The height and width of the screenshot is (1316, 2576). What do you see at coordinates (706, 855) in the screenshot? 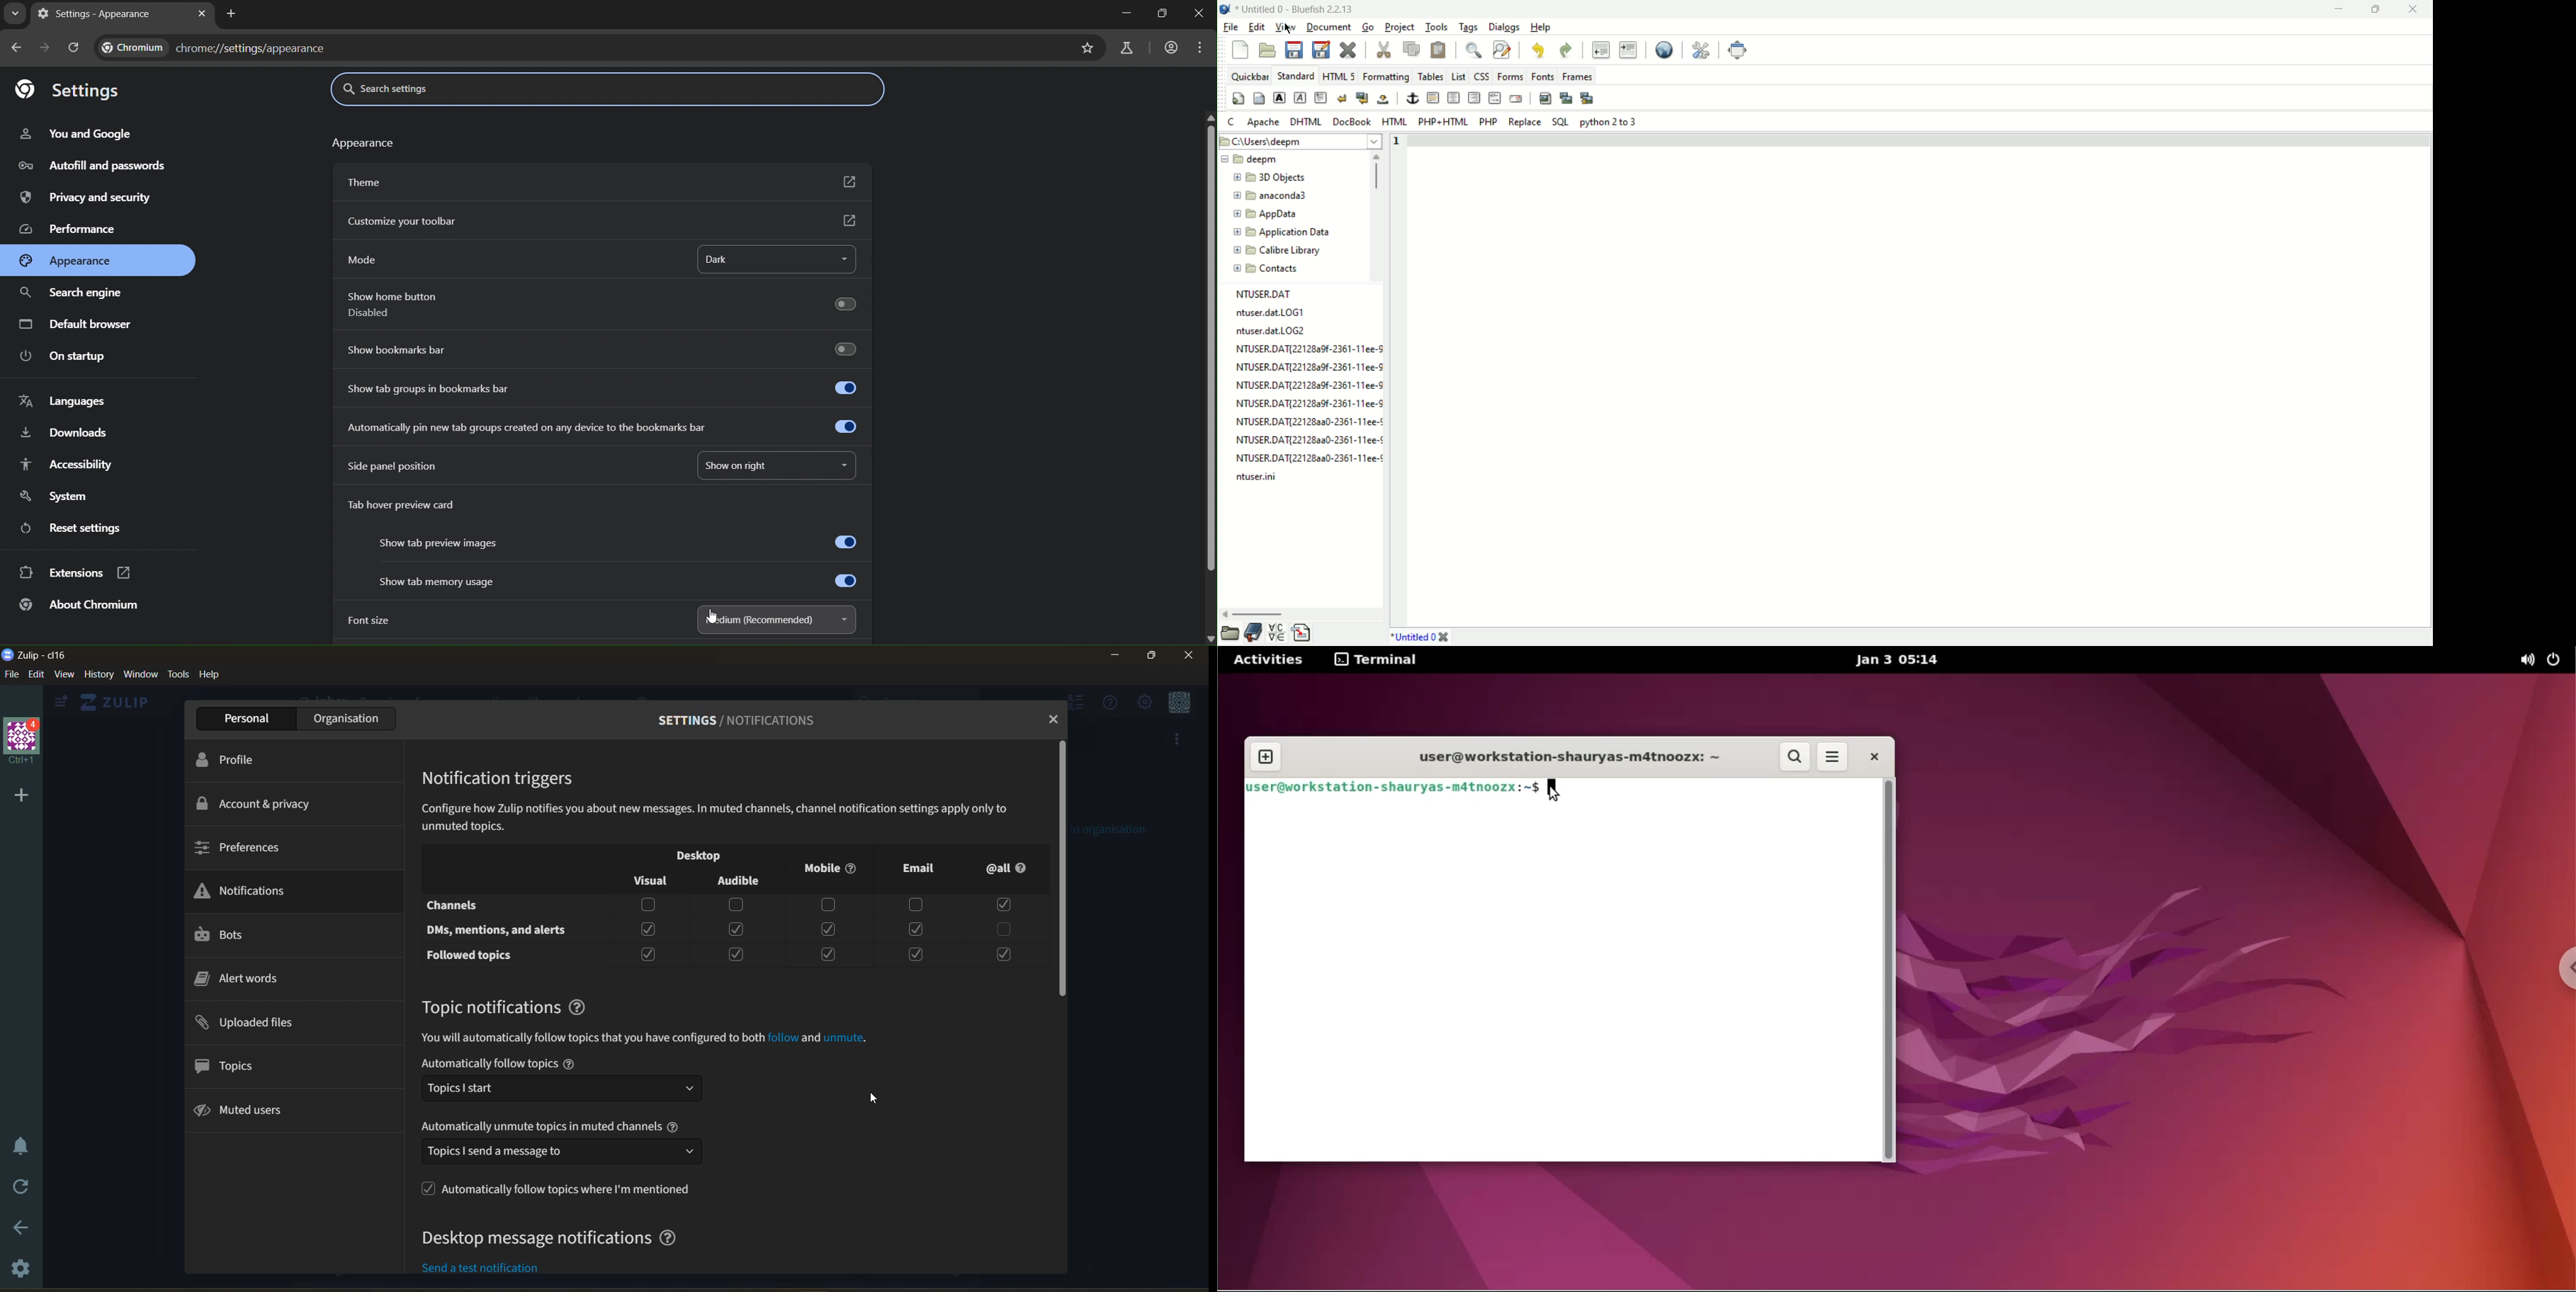
I see `notification visibility checkbox` at bounding box center [706, 855].